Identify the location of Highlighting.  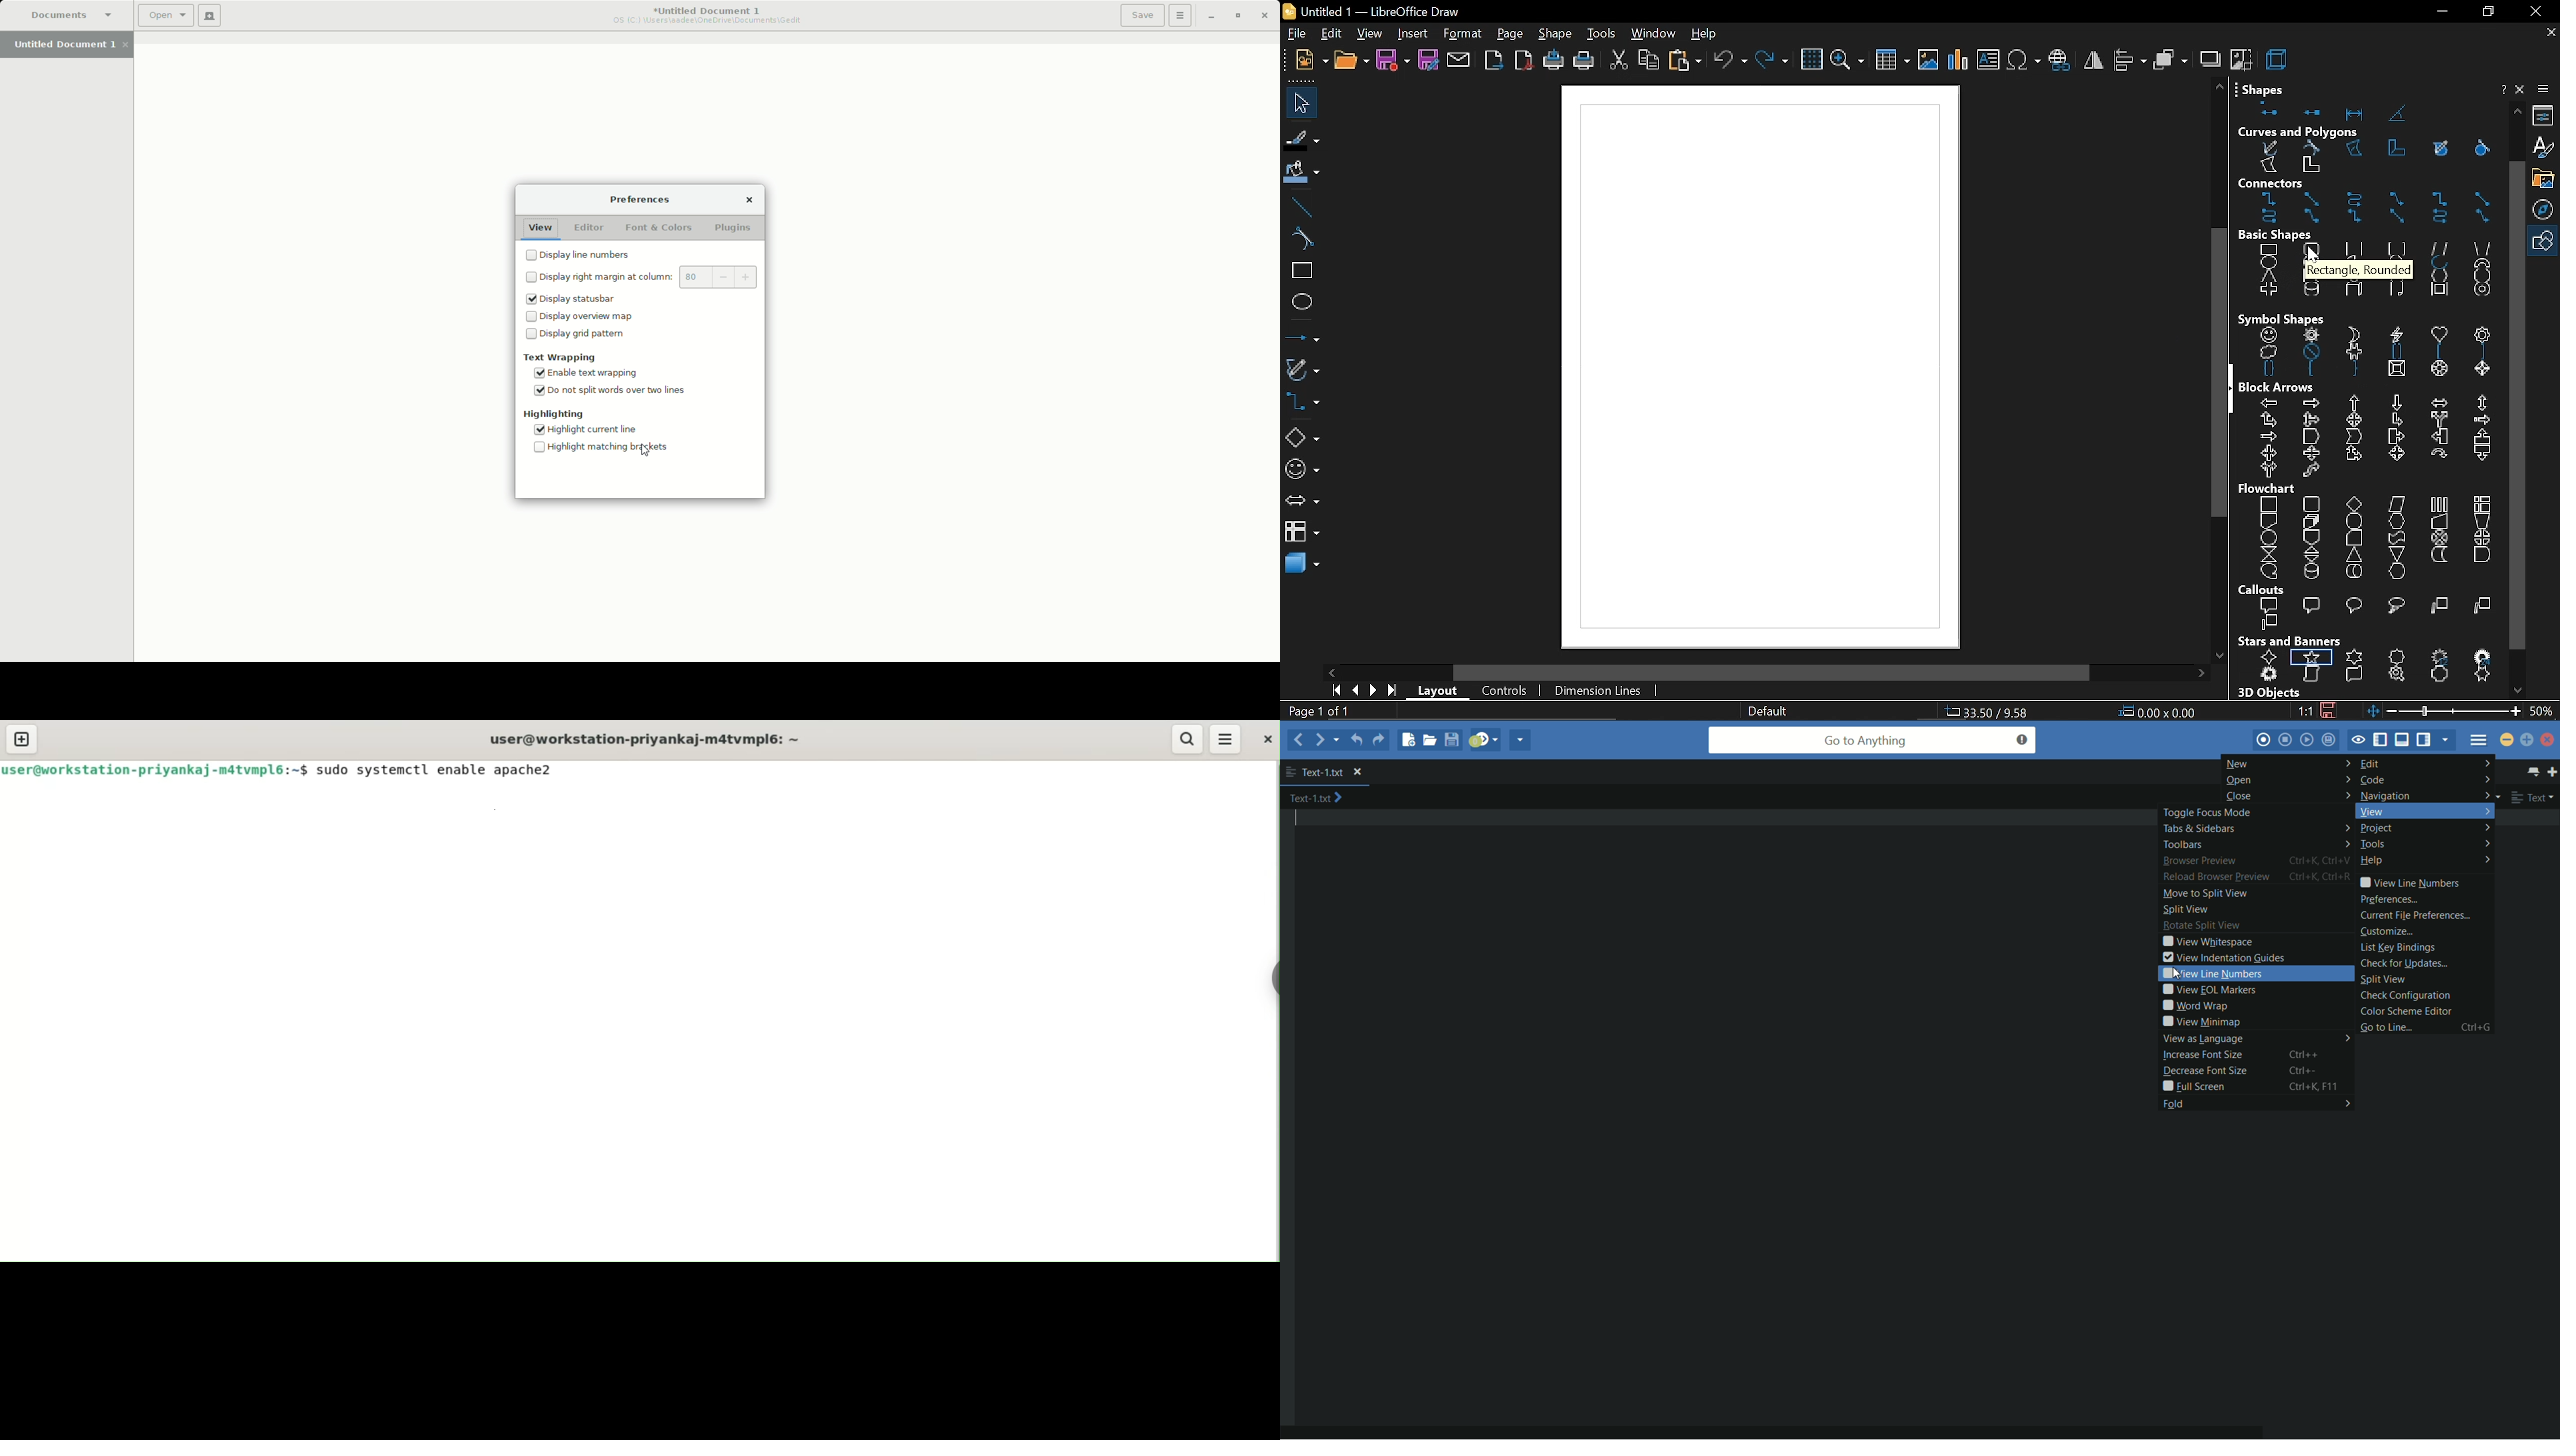
(552, 415).